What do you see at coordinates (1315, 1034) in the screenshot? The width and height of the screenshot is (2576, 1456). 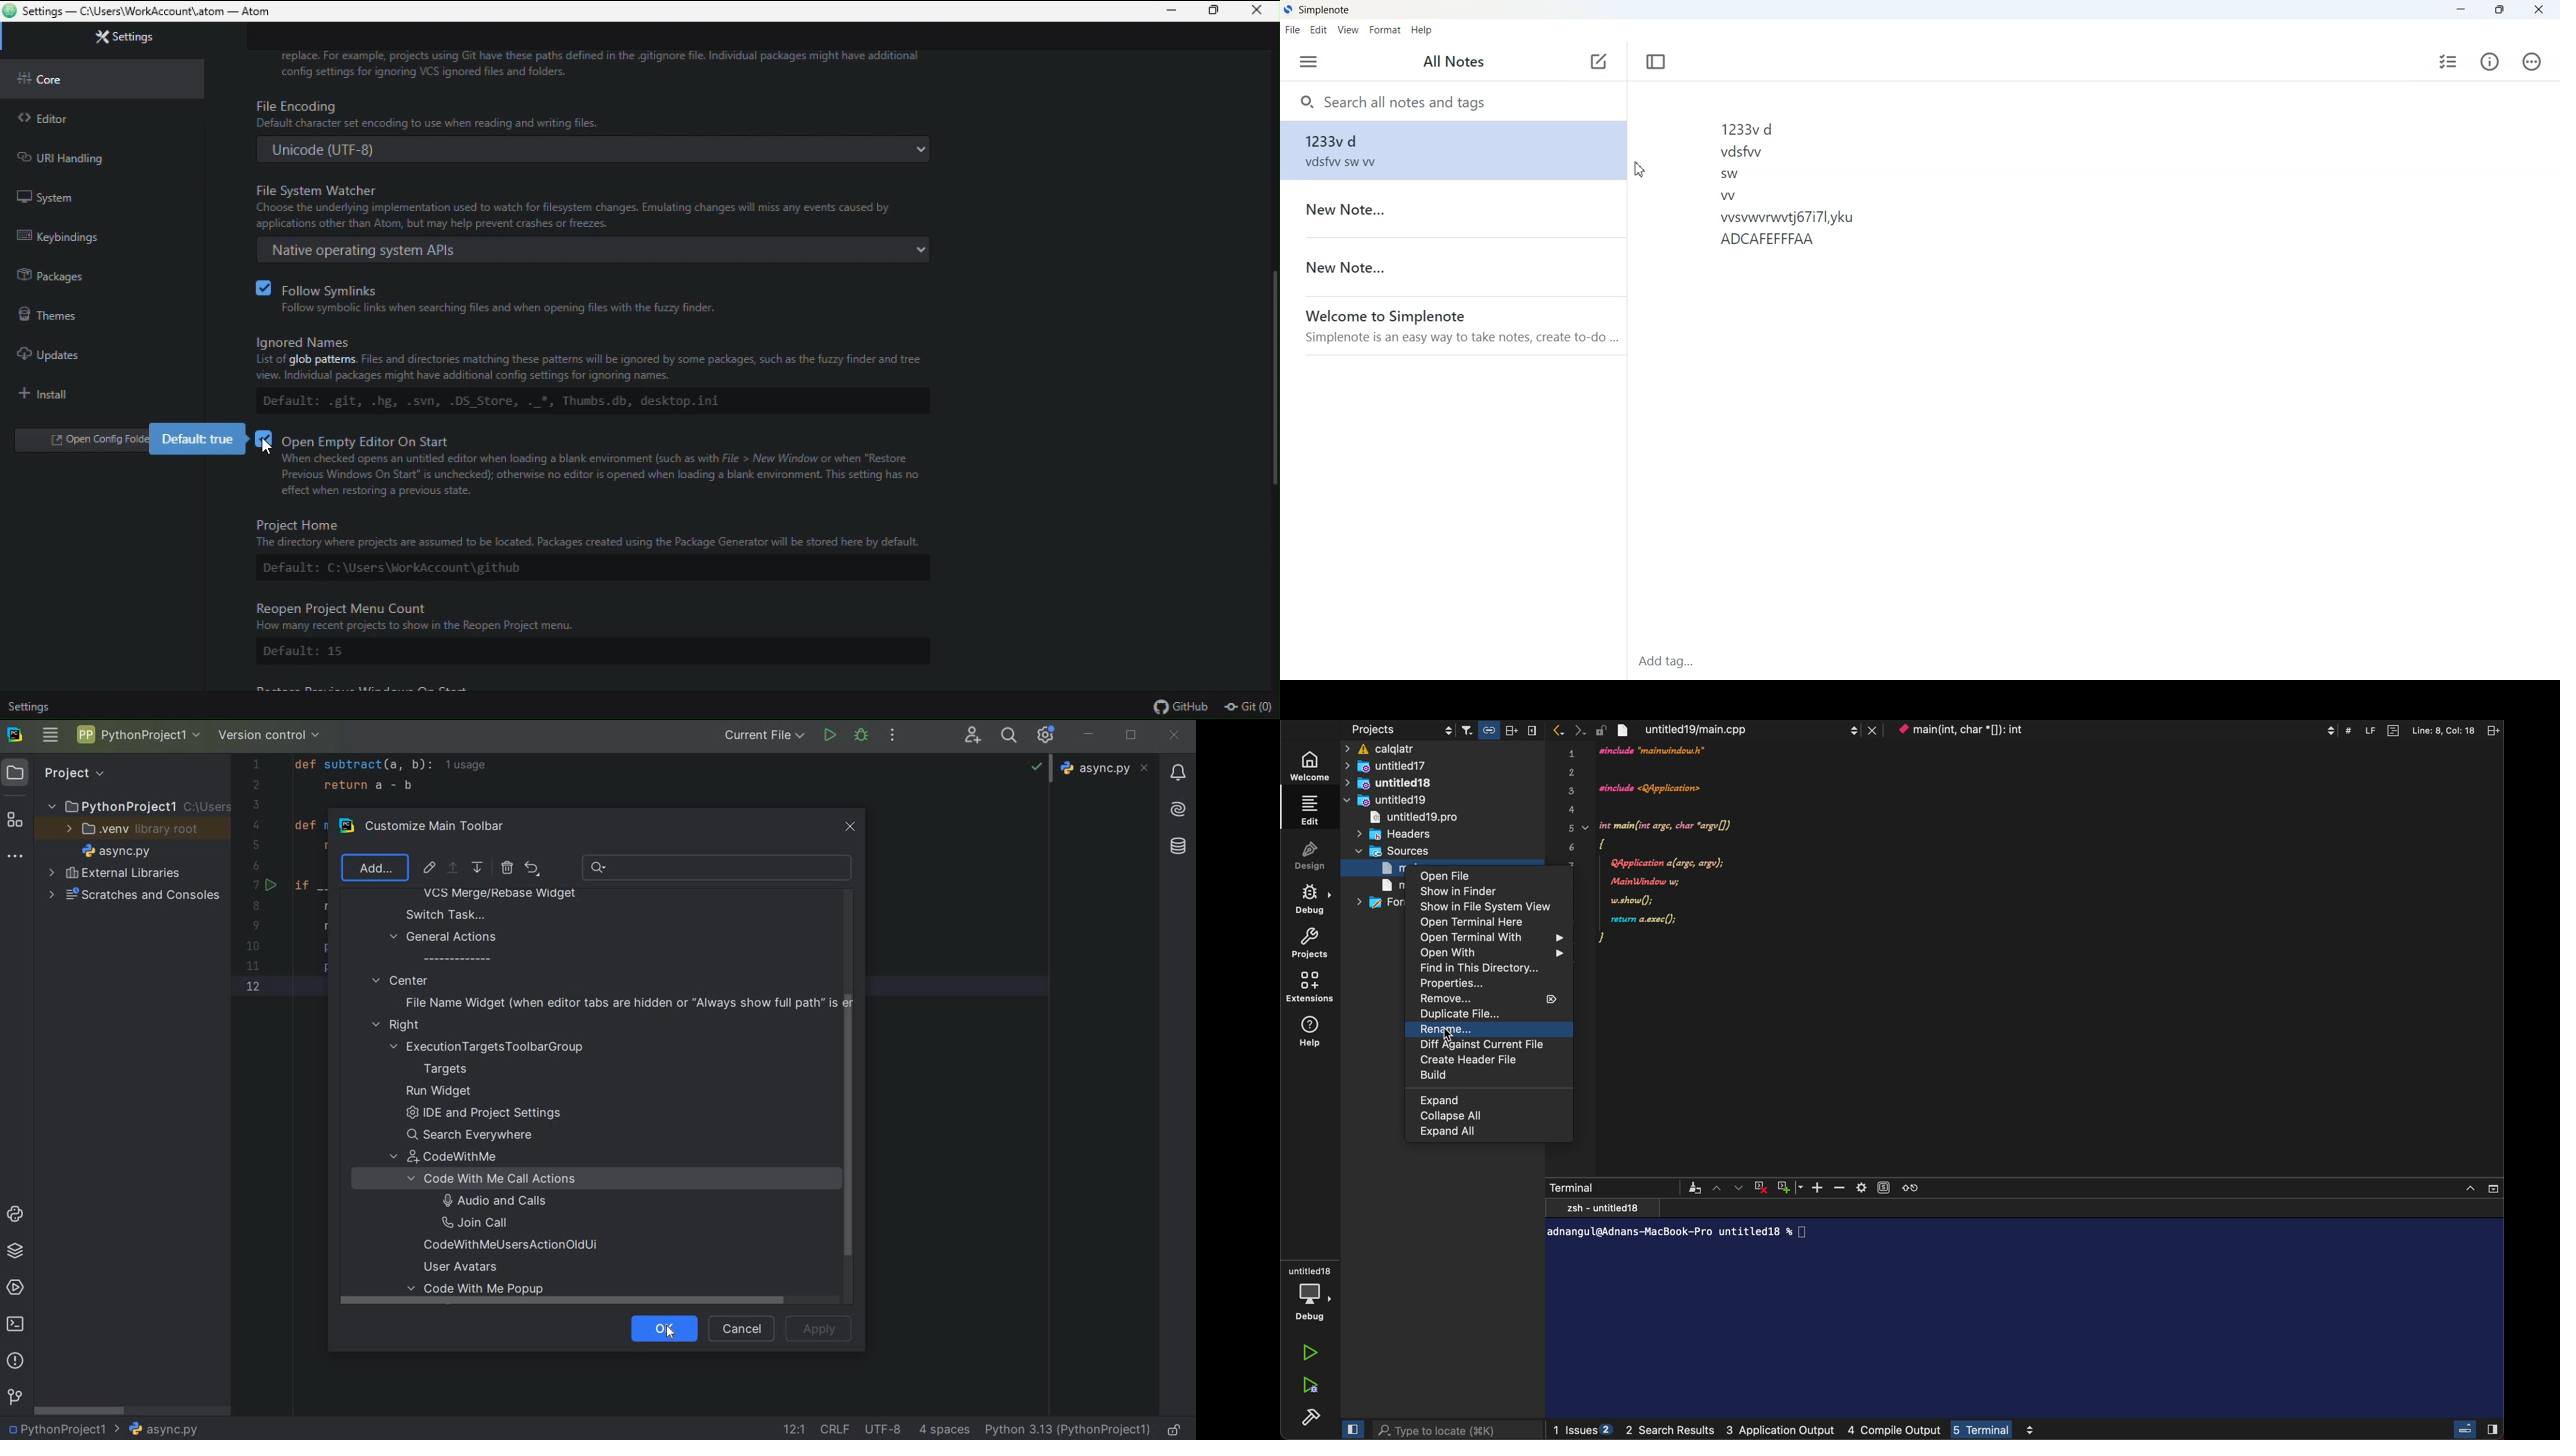 I see `help` at bounding box center [1315, 1034].